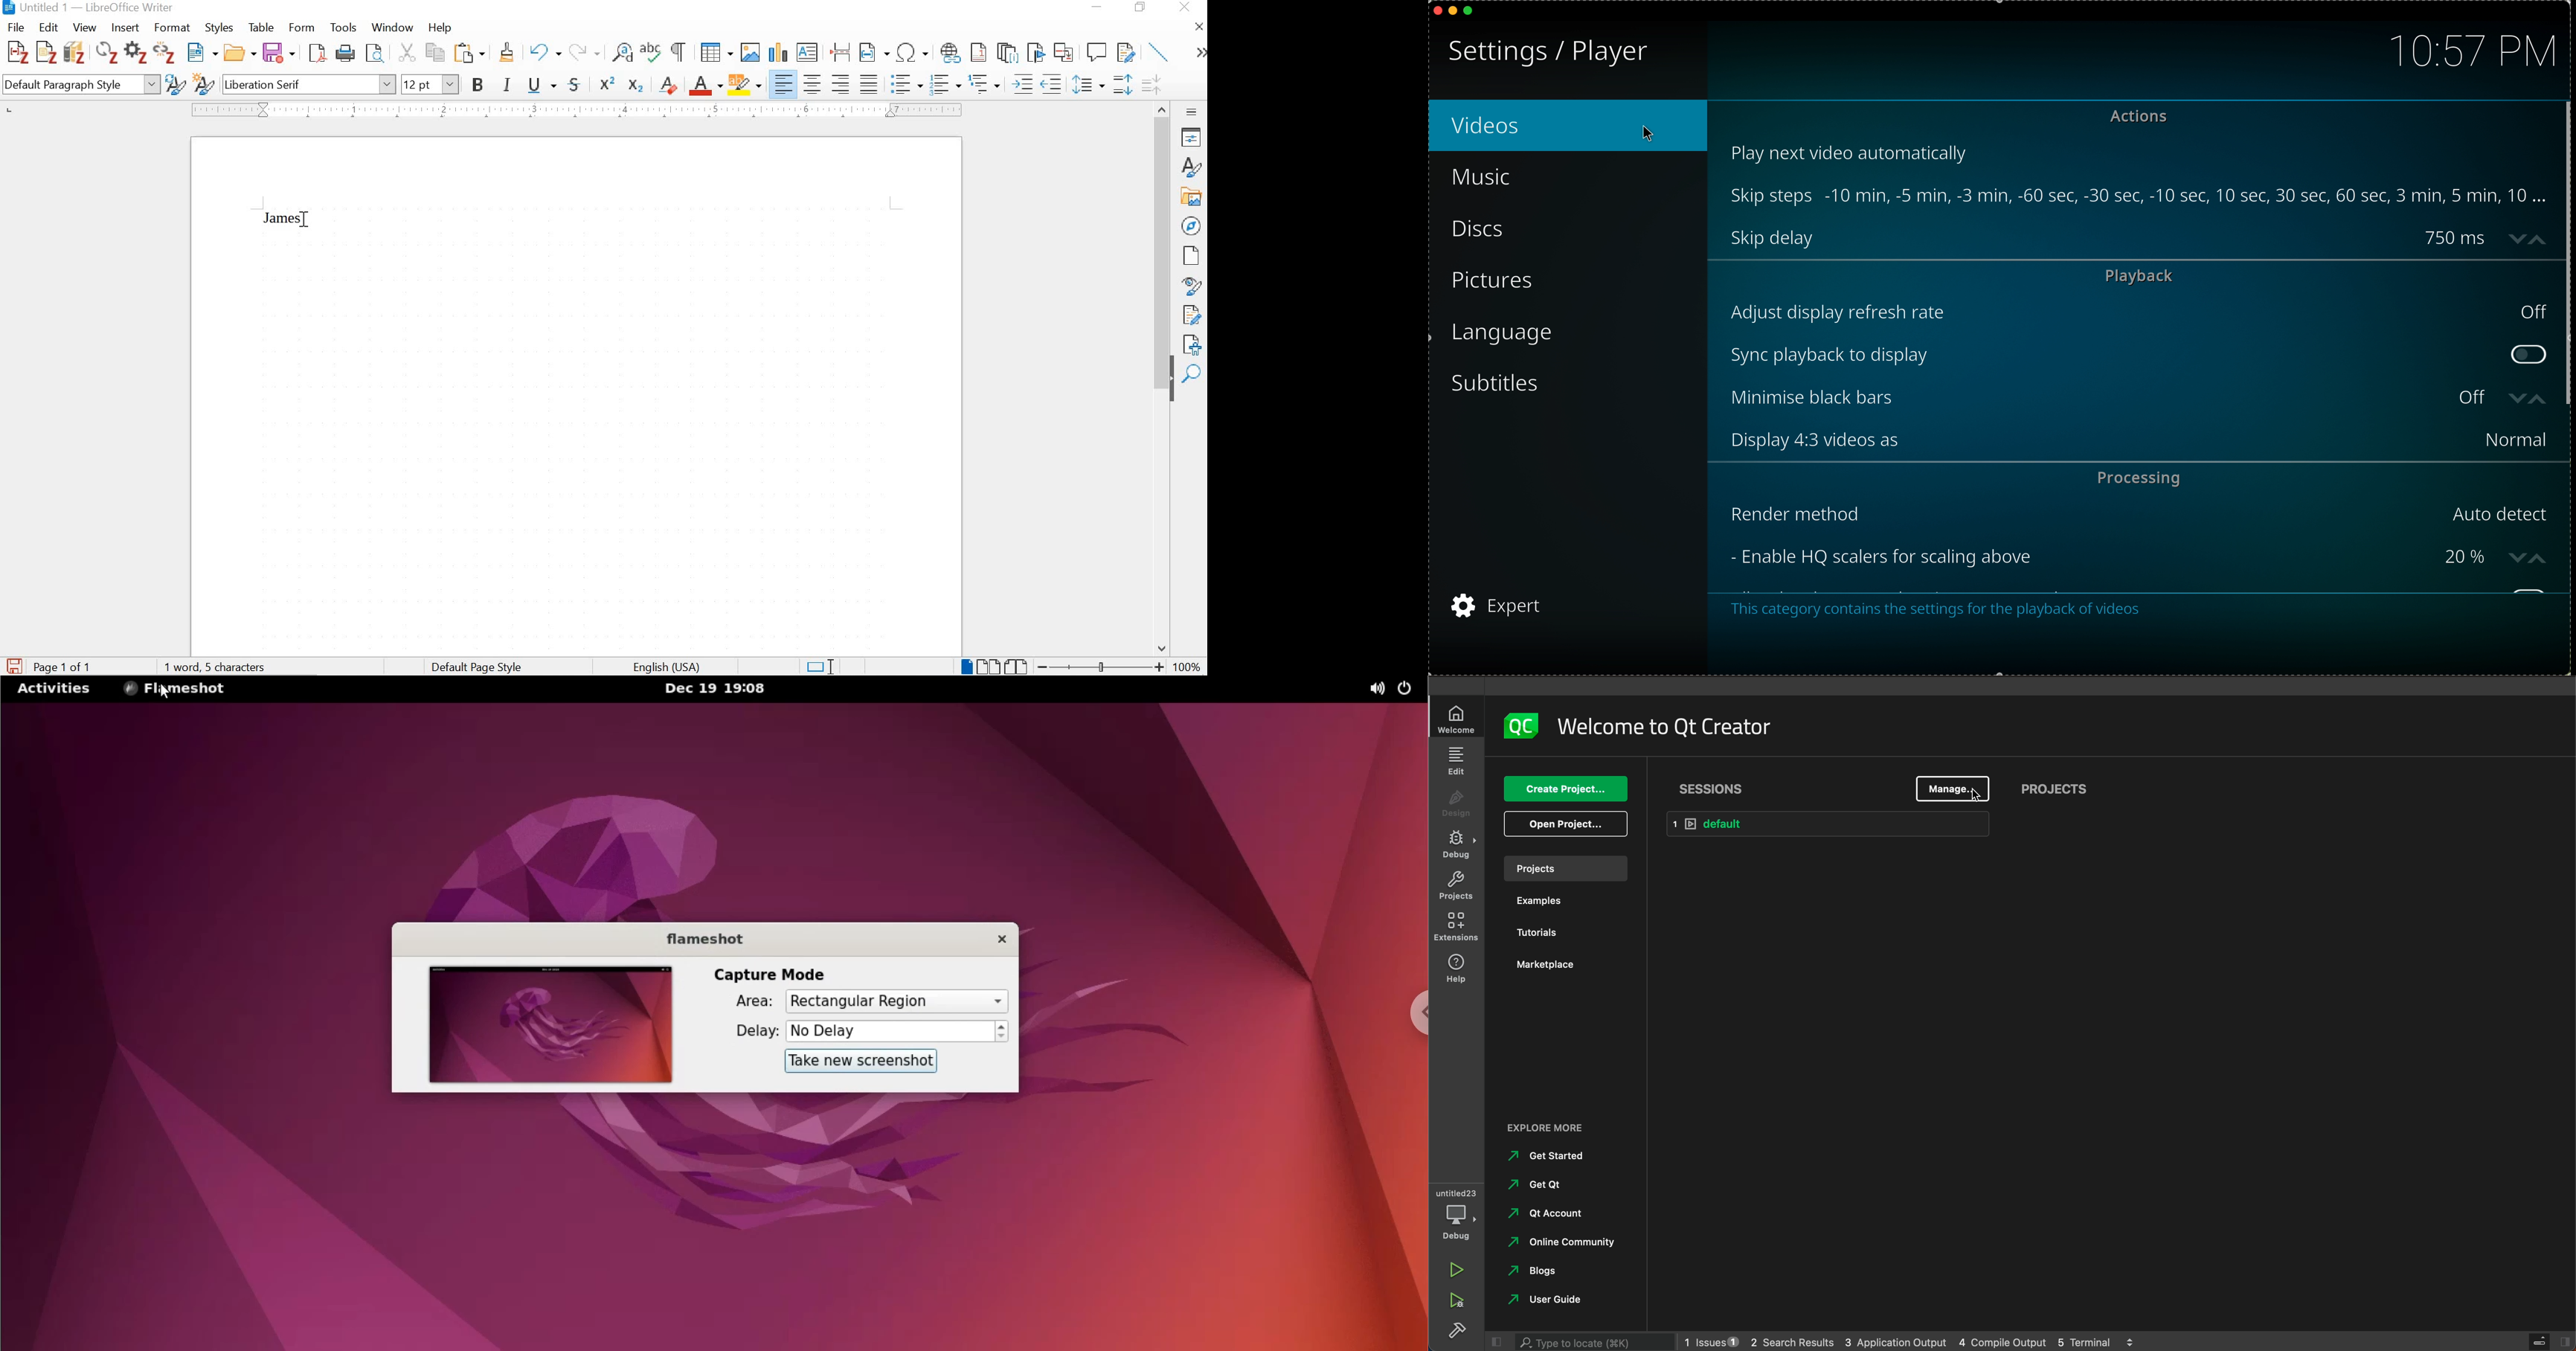 This screenshot has width=2576, height=1372. What do you see at coordinates (679, 52) in the screenshot?
I see `toggle formatting marks` at bounding box center [679, 52].